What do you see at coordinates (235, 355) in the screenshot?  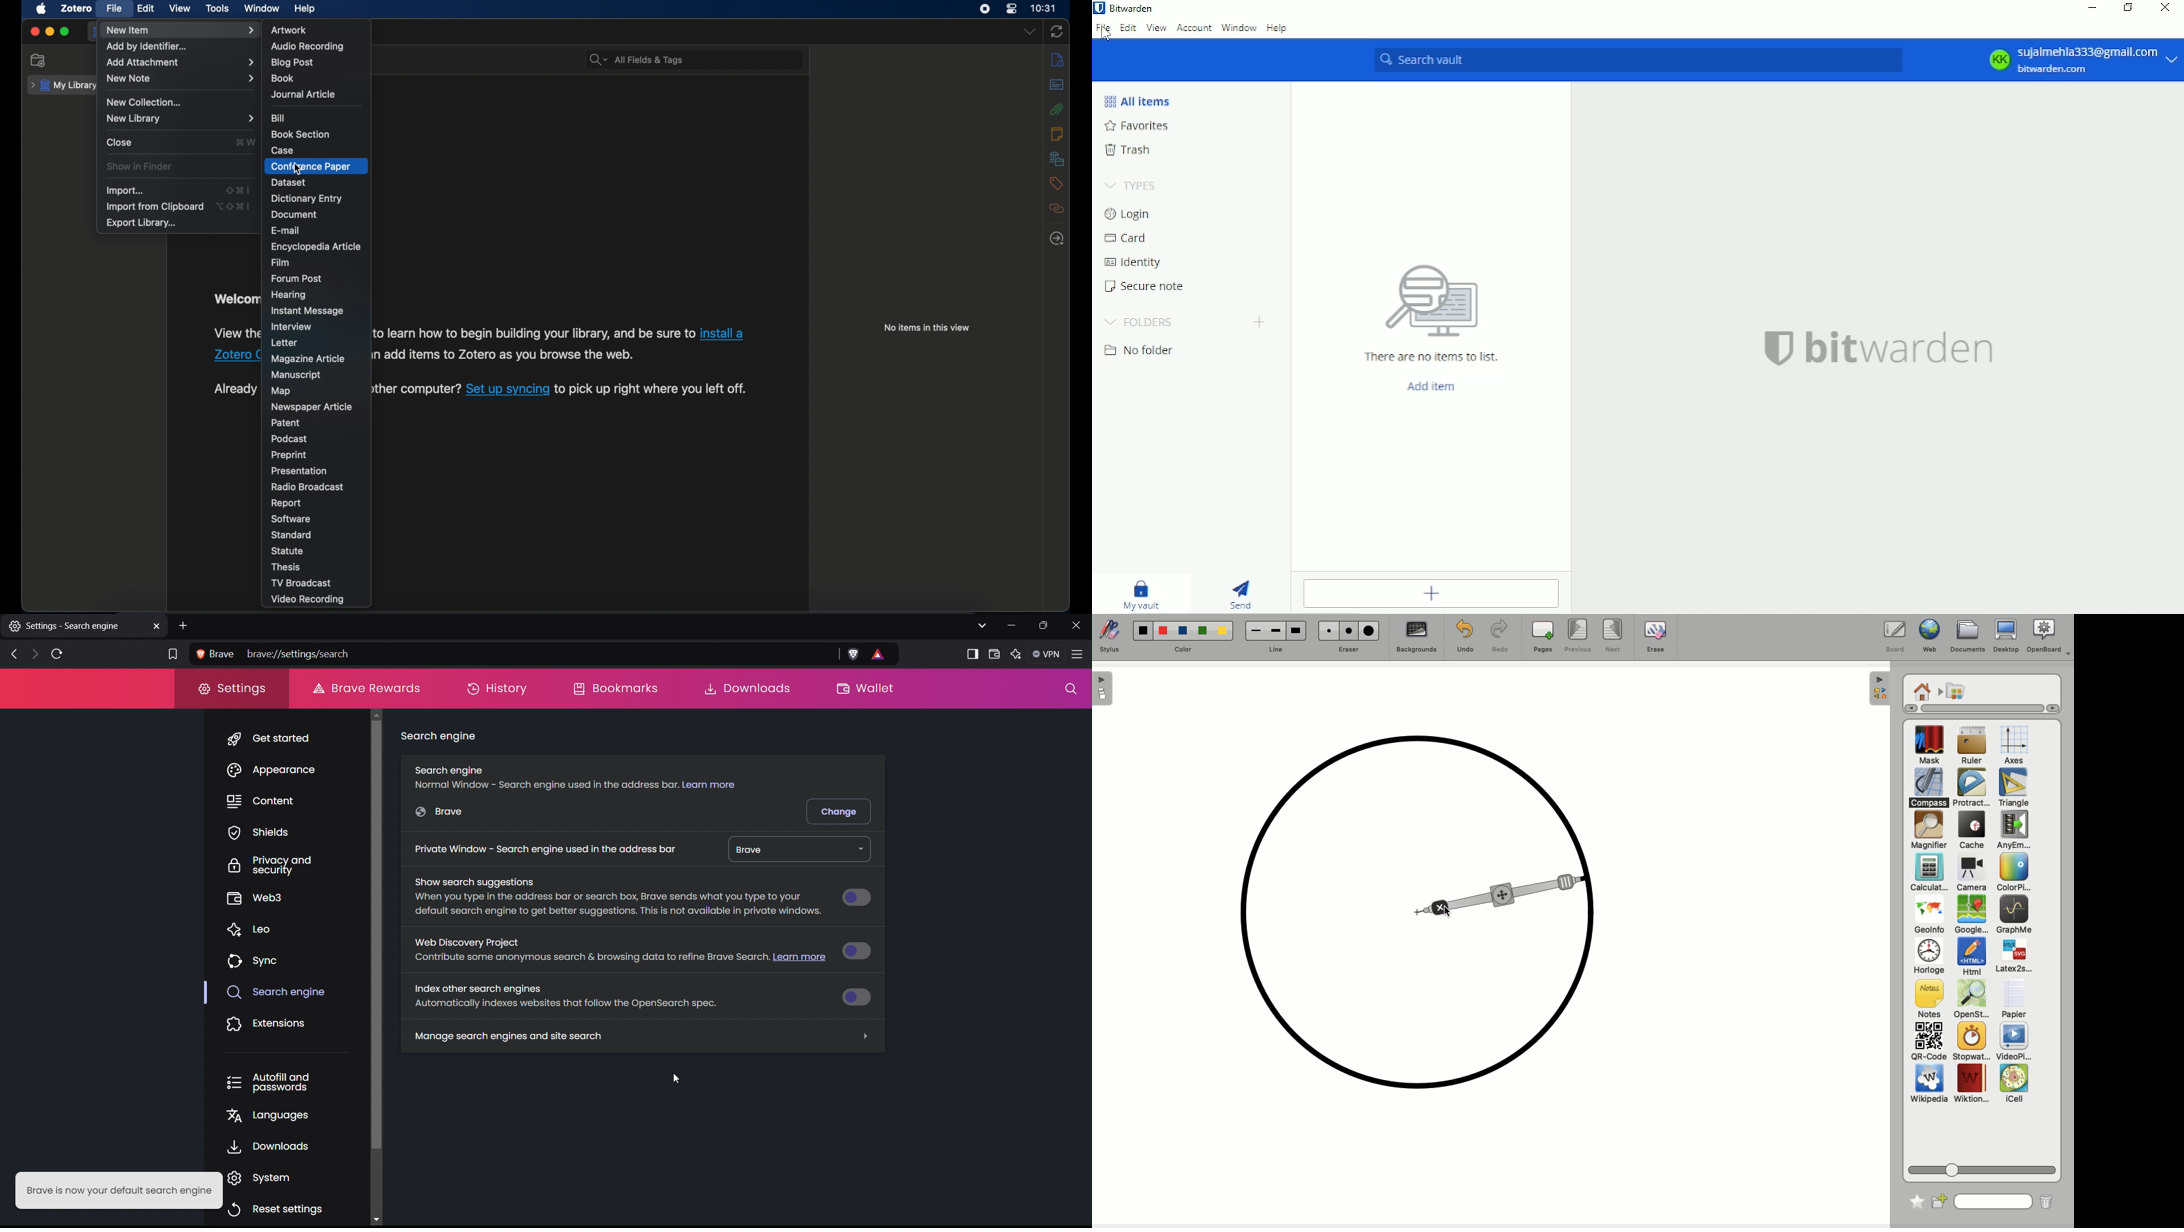 I see `` at bounding box center [235, 355].